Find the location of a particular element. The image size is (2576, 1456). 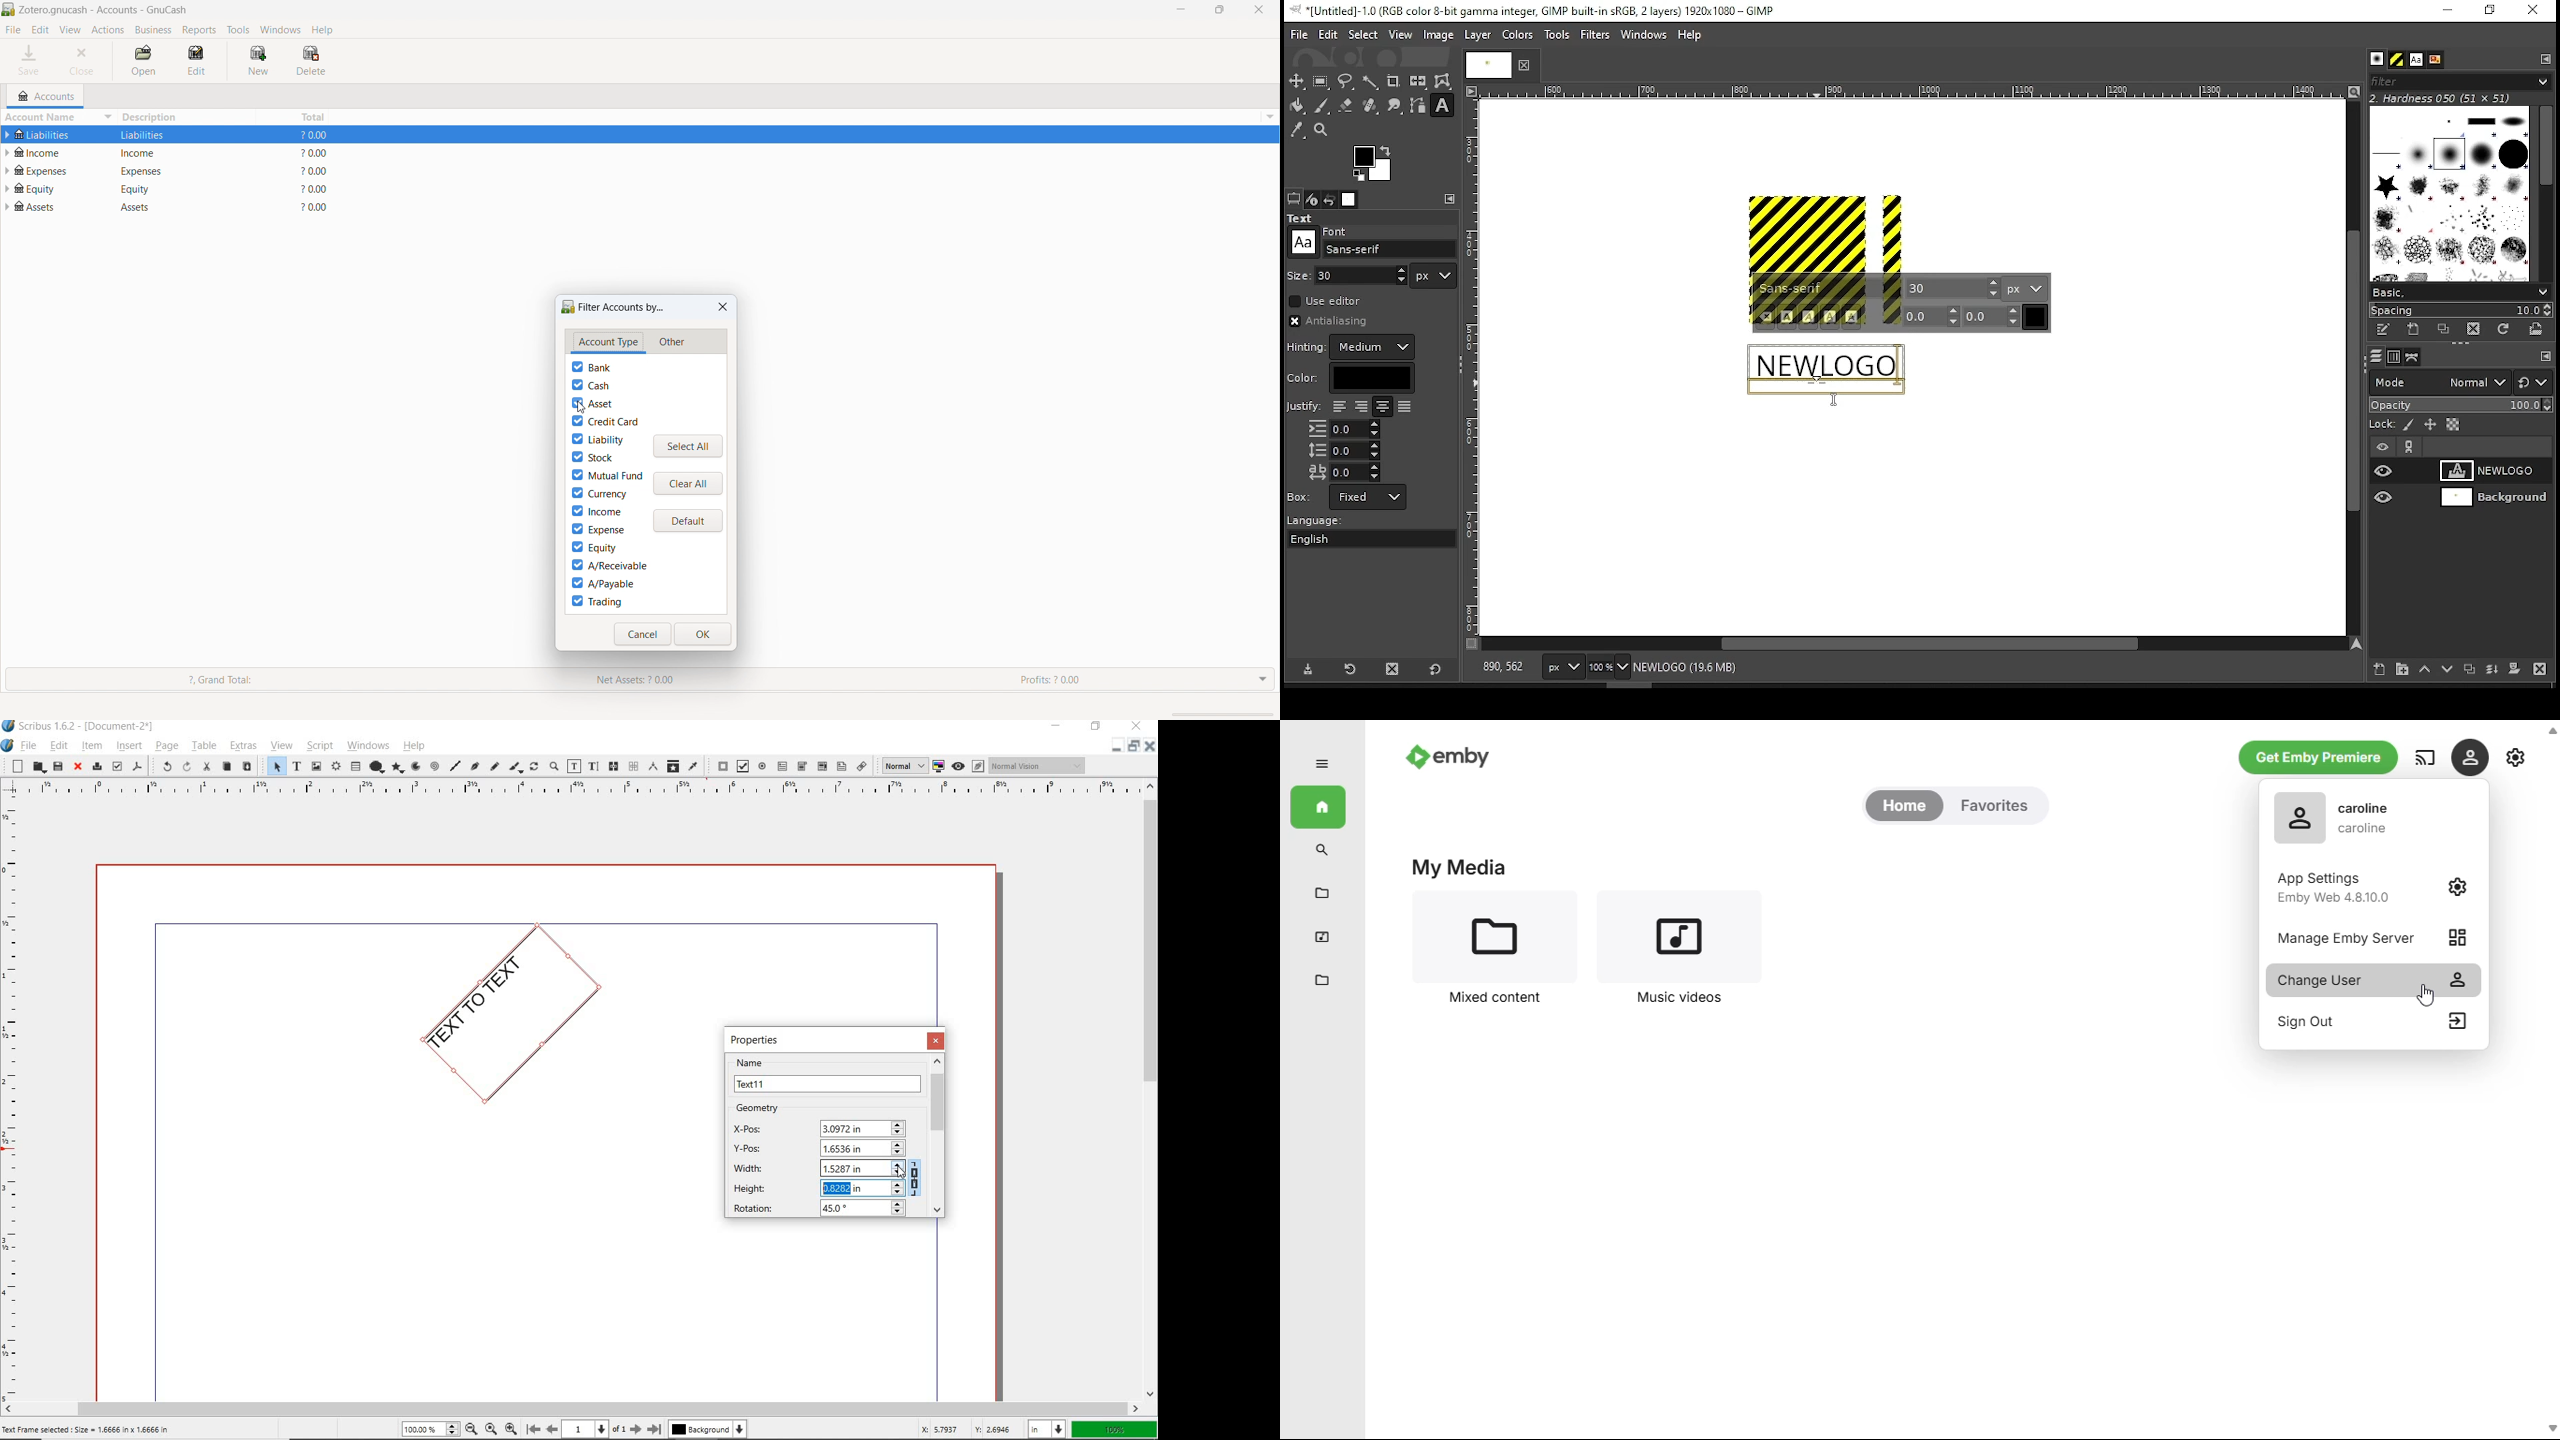

layer visibility on/off is located at coordinates (2384, 470).